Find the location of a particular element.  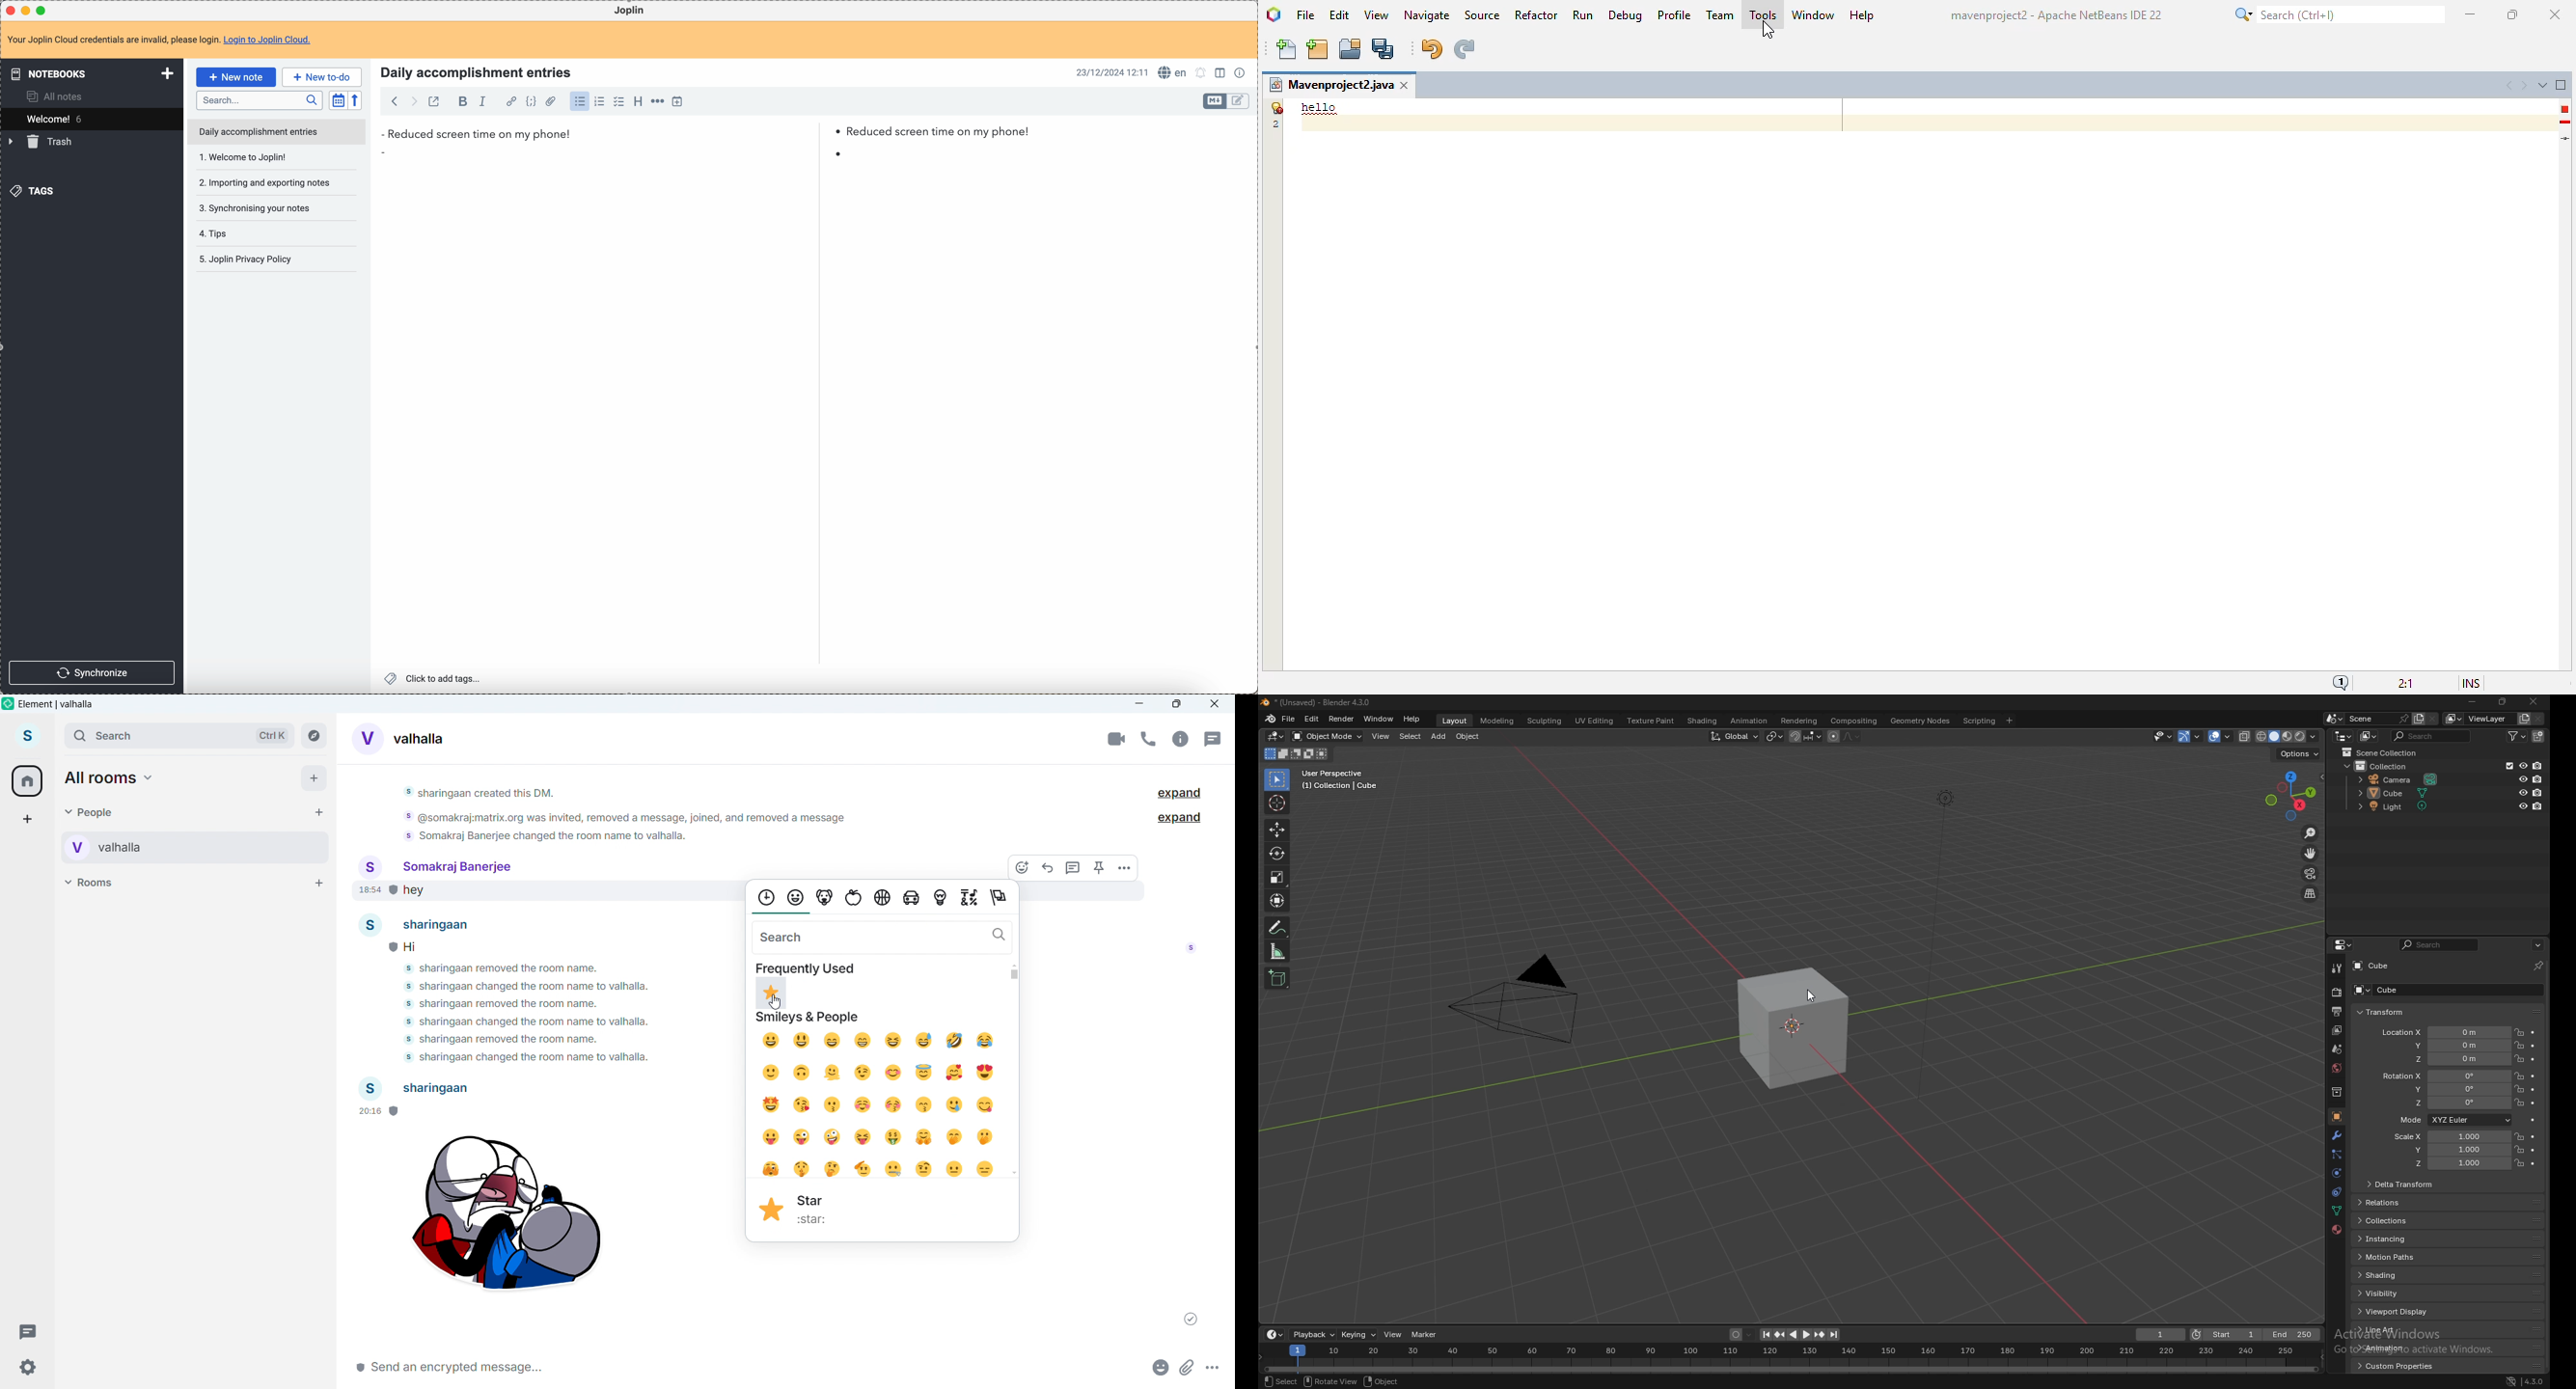

add workspace is located at coordinates (2009, 721).